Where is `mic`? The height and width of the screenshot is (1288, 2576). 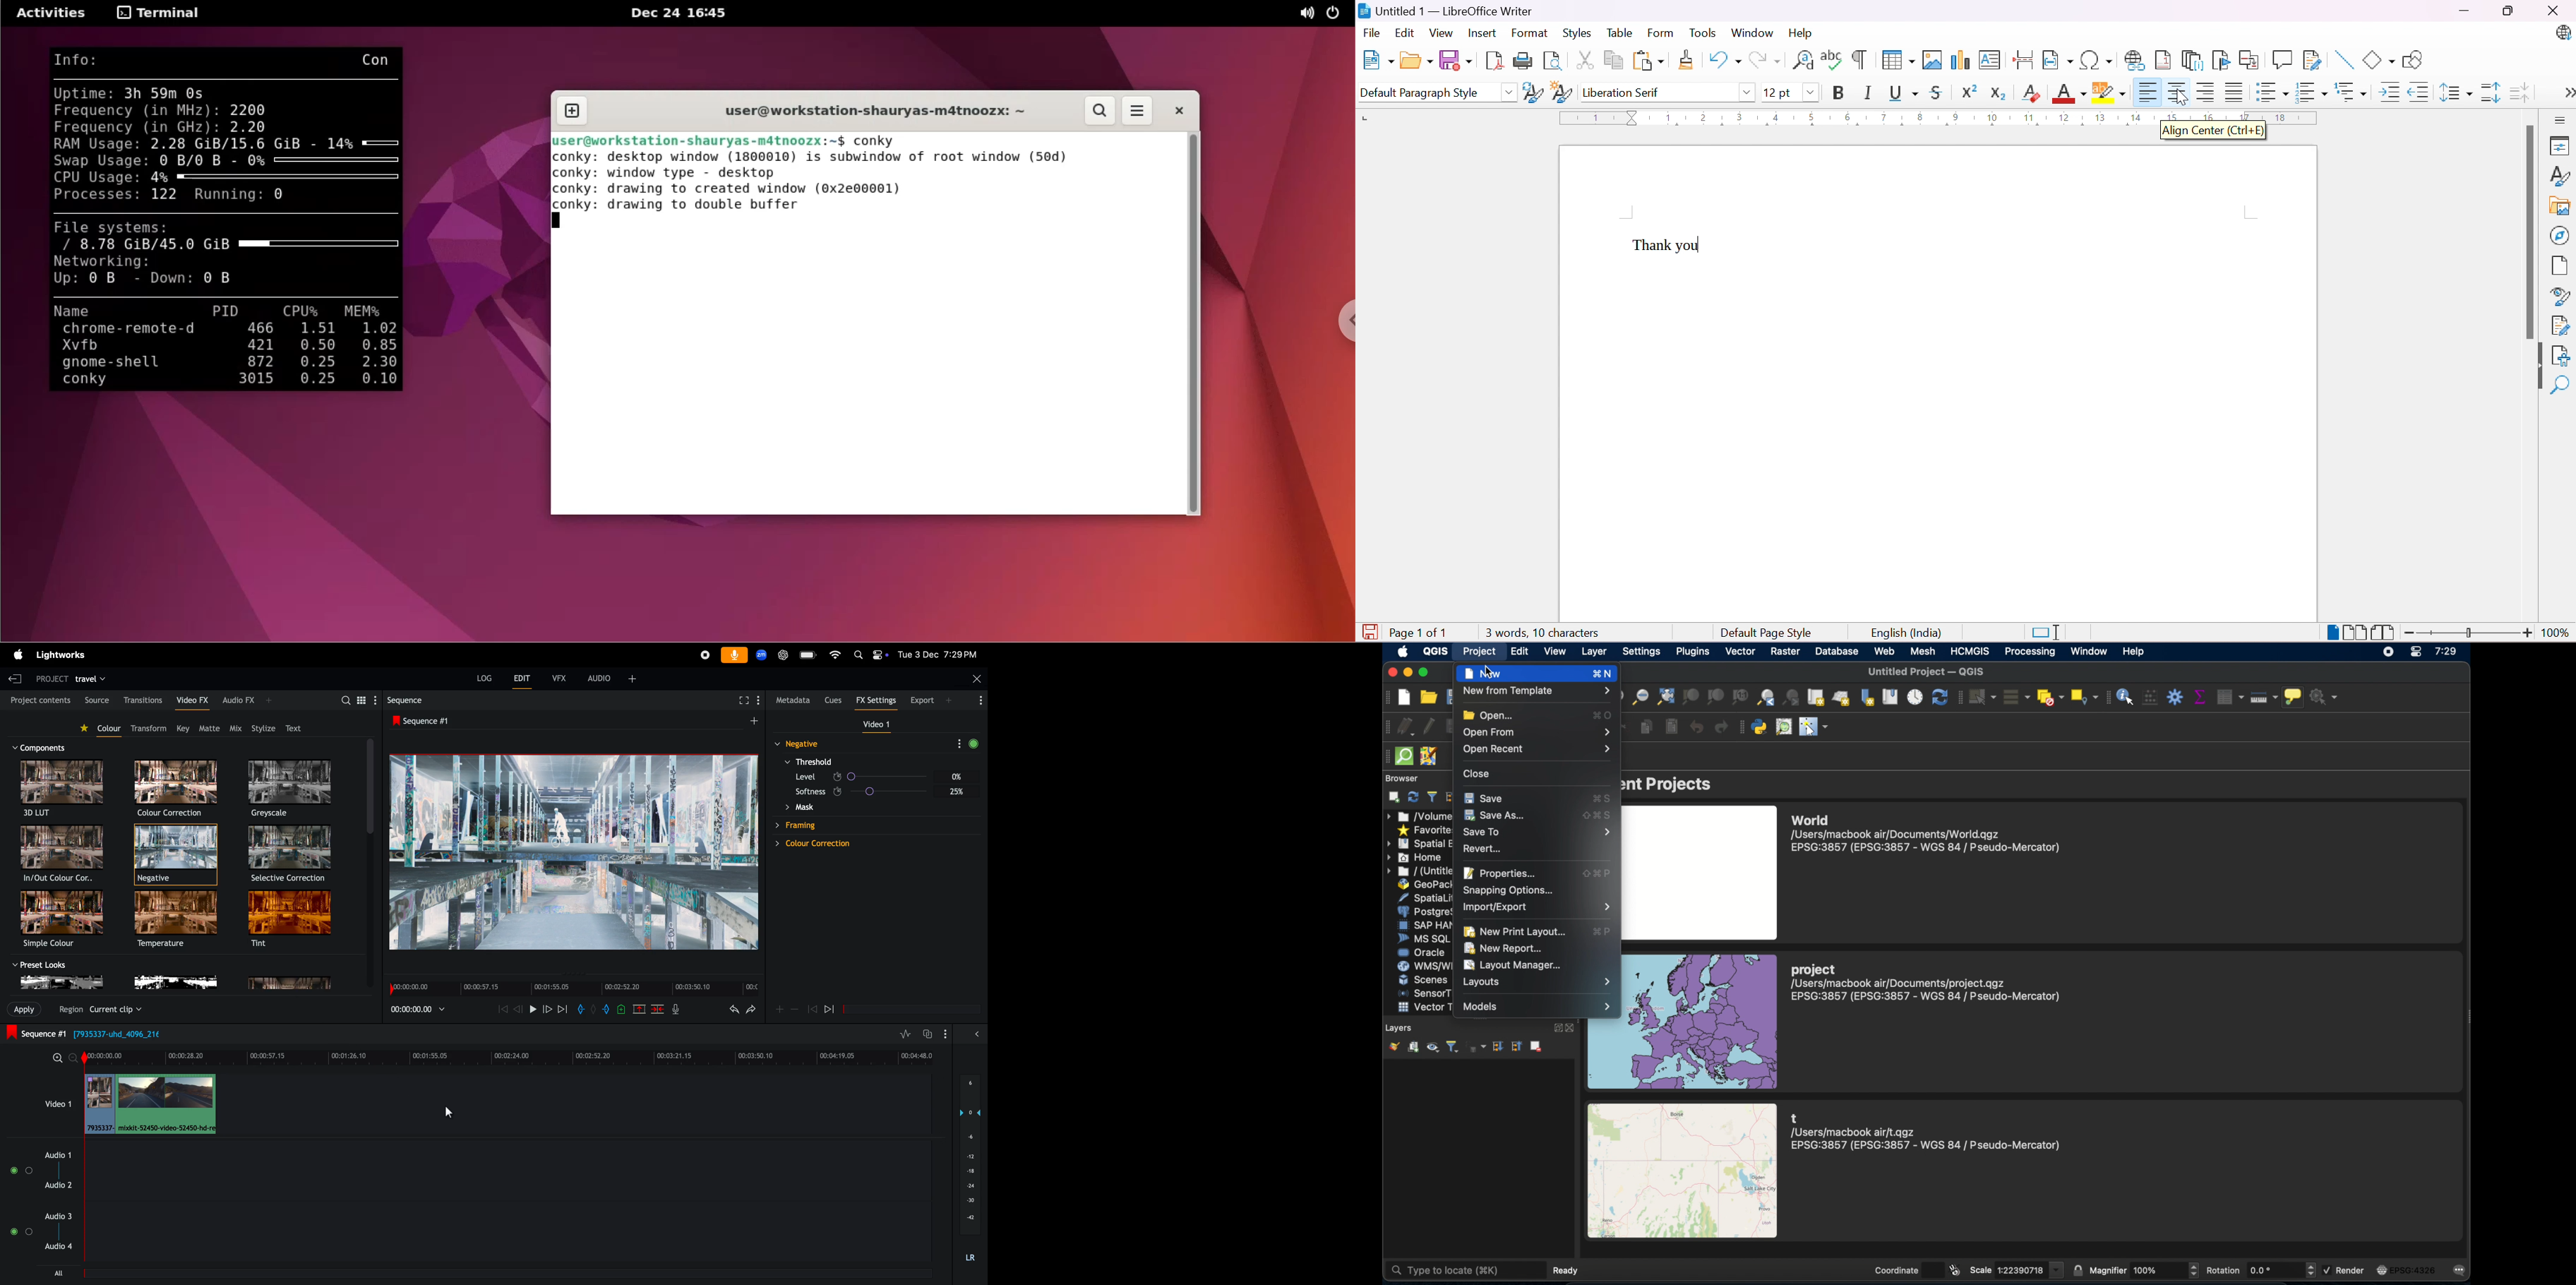
mic is located at coordinates (676, 1010).